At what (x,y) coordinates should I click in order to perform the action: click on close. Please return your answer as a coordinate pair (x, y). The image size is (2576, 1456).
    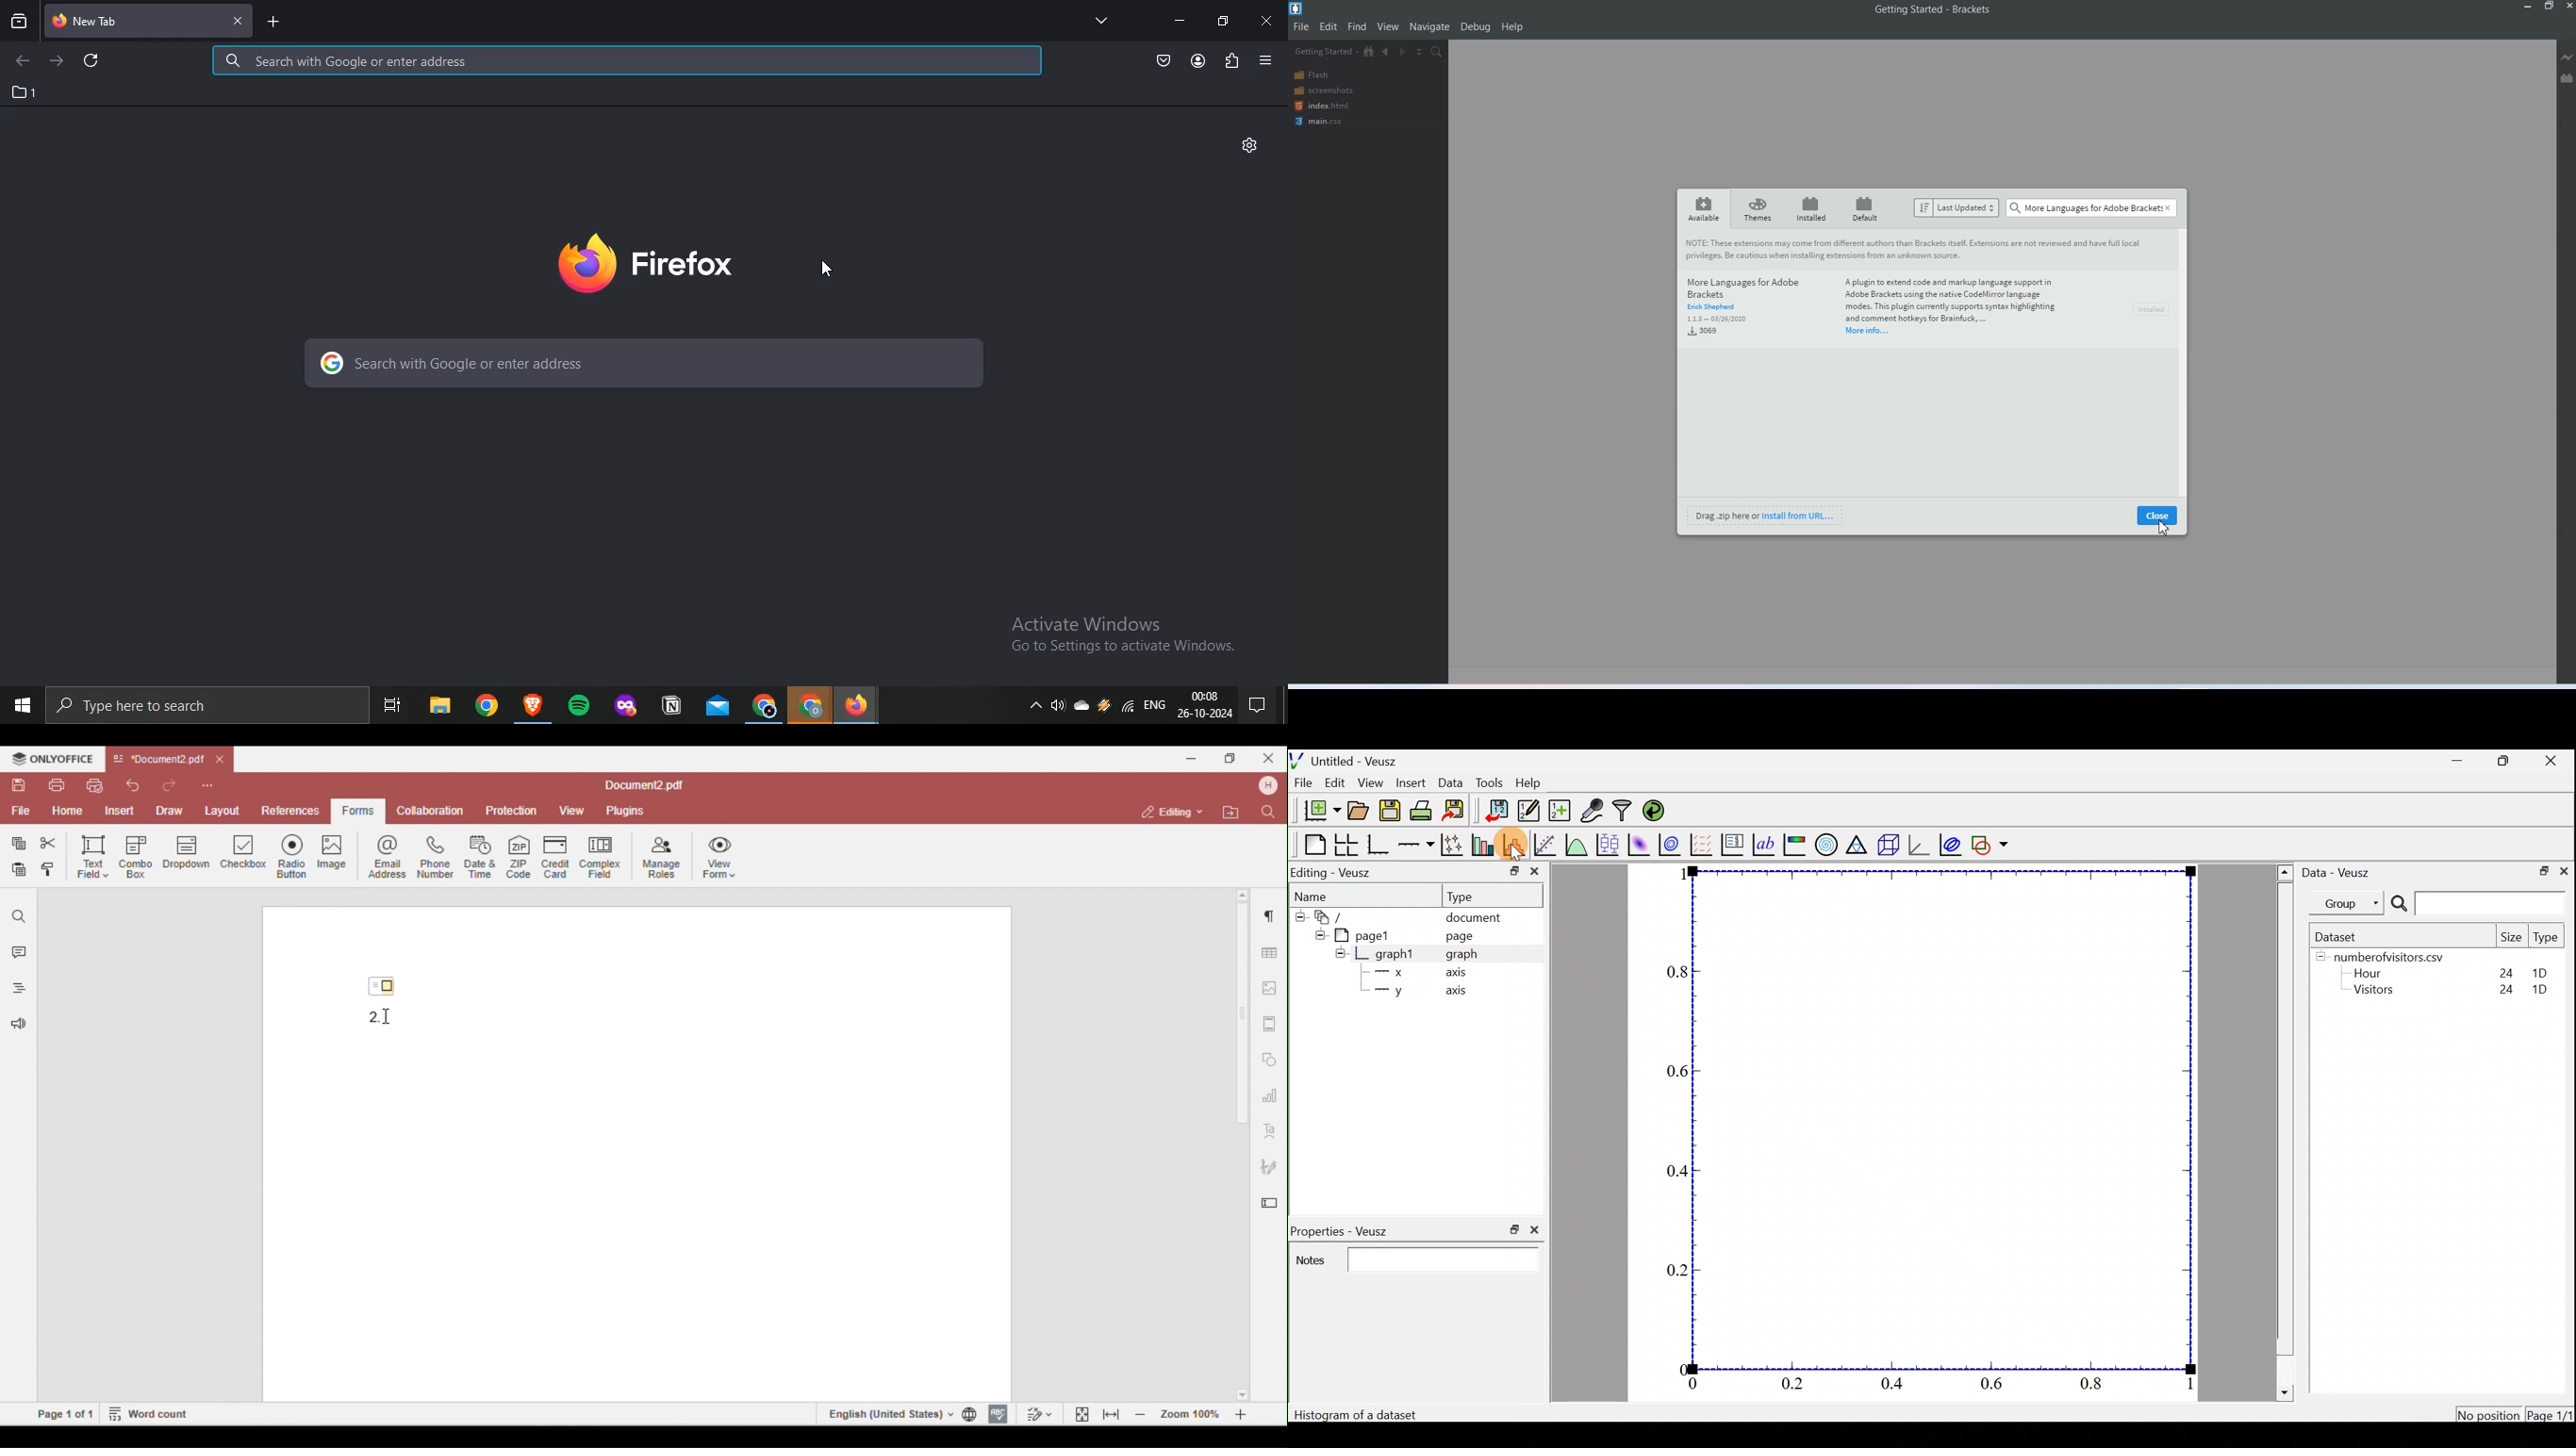
    Looking at the image, I should click on (2564, 872).